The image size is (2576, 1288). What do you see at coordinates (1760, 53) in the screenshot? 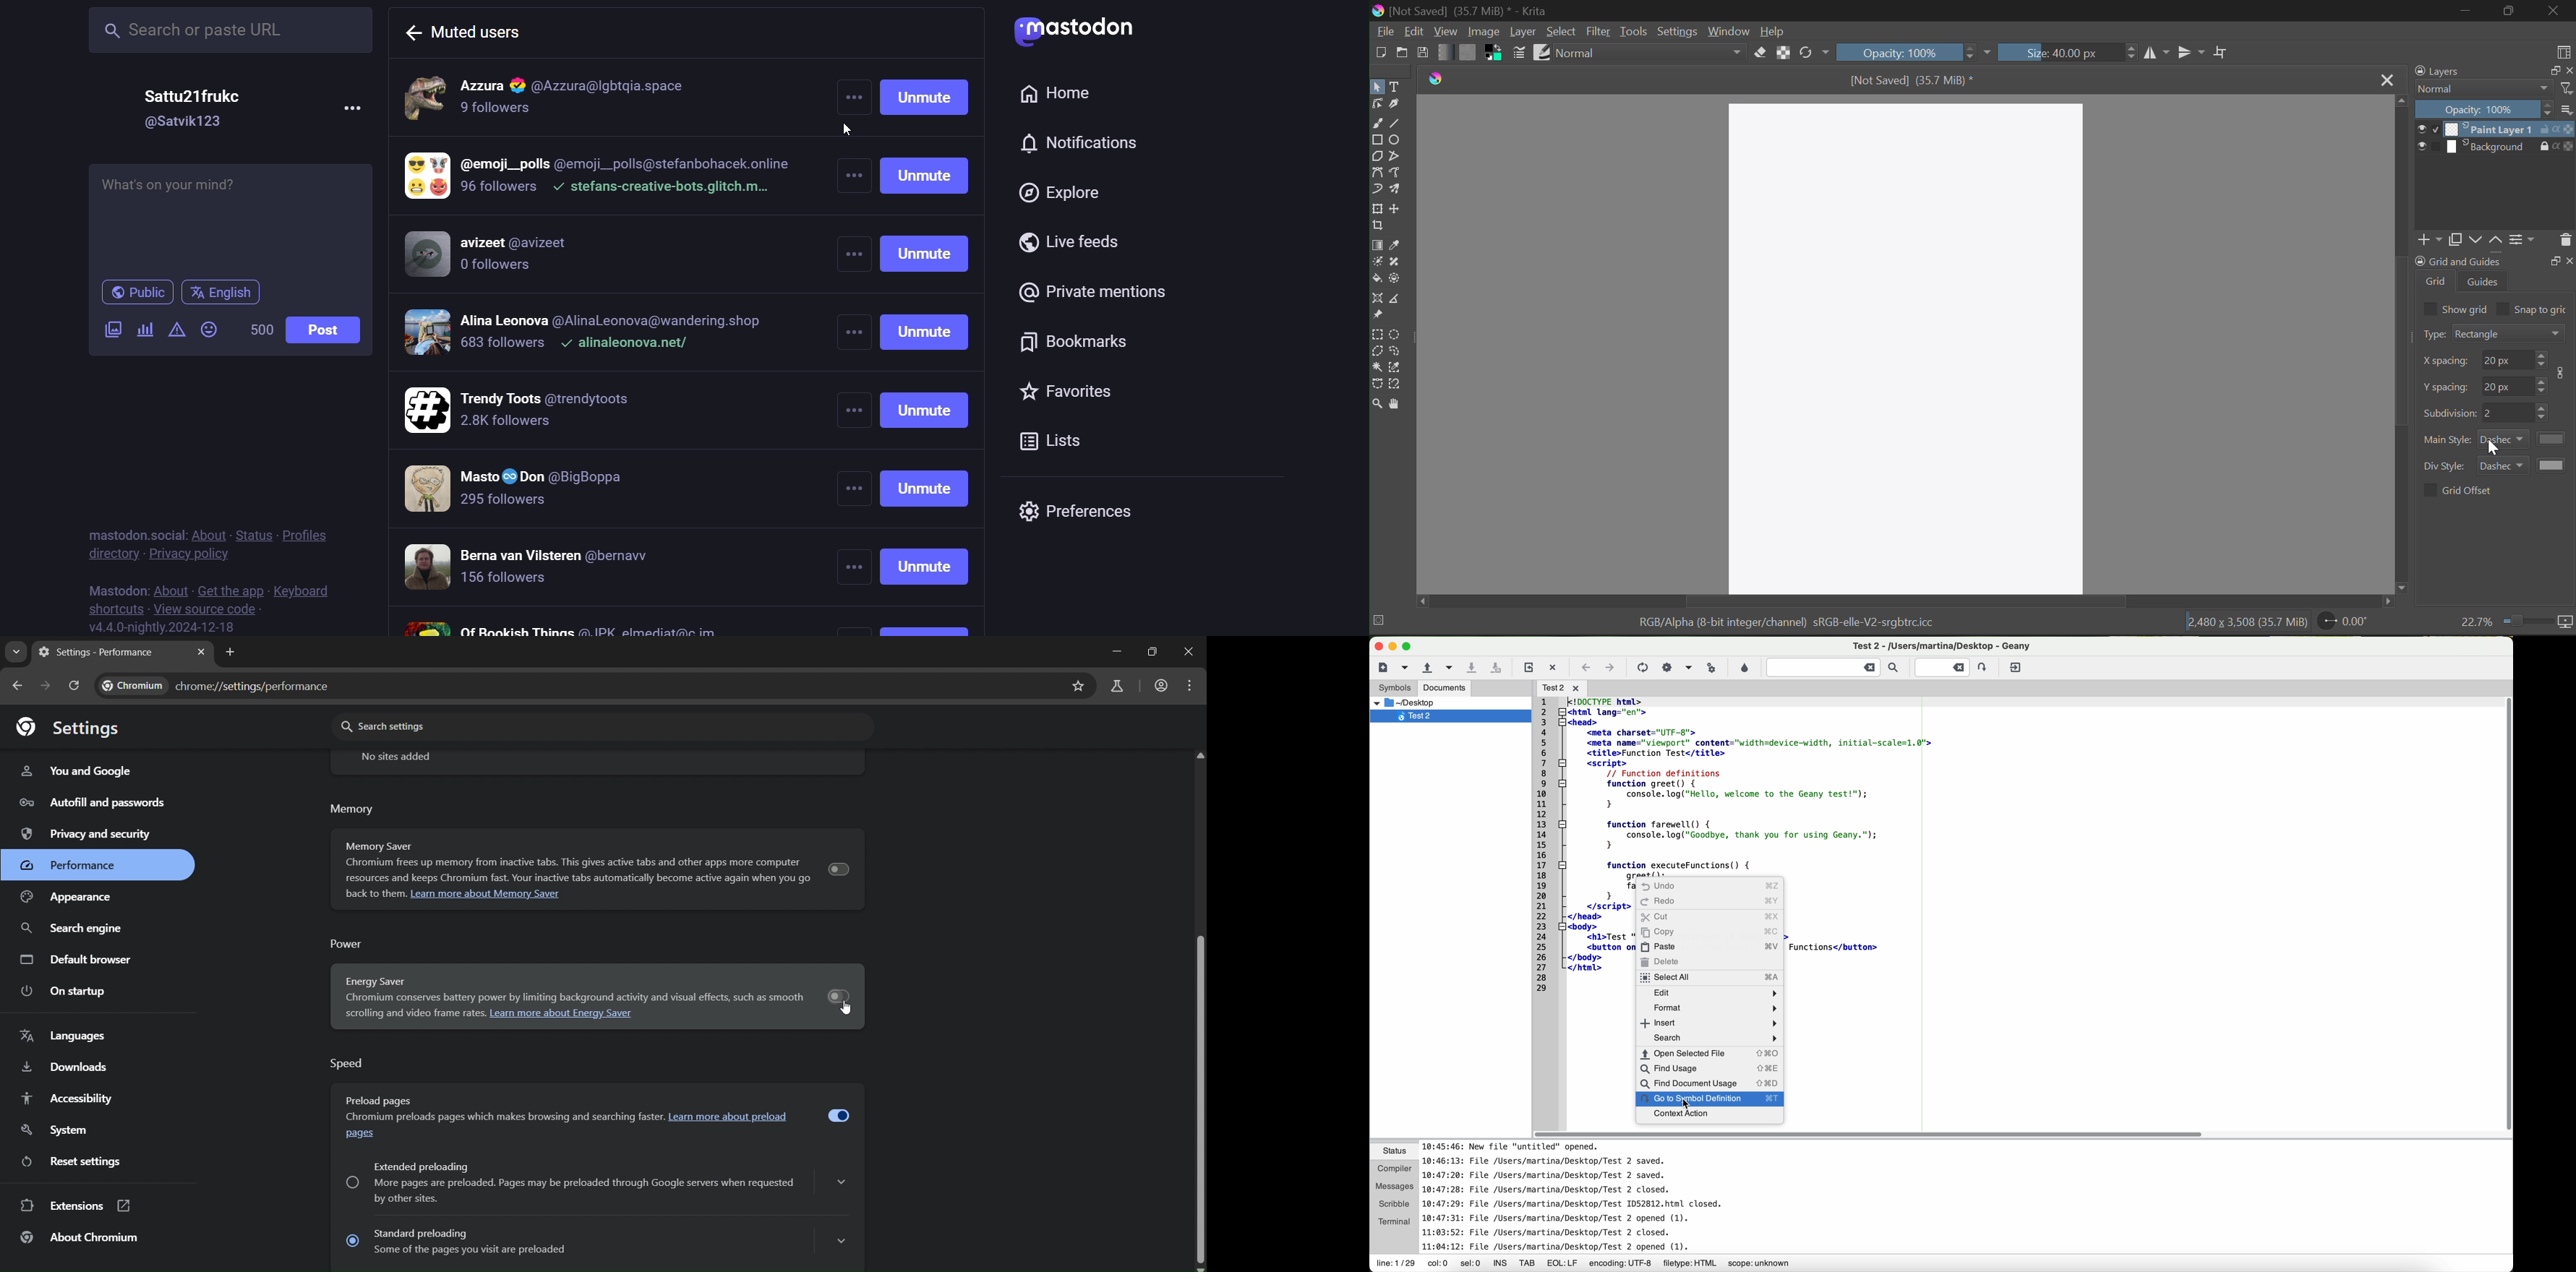
I see `Eraser` at bounding box center [1760, 53].